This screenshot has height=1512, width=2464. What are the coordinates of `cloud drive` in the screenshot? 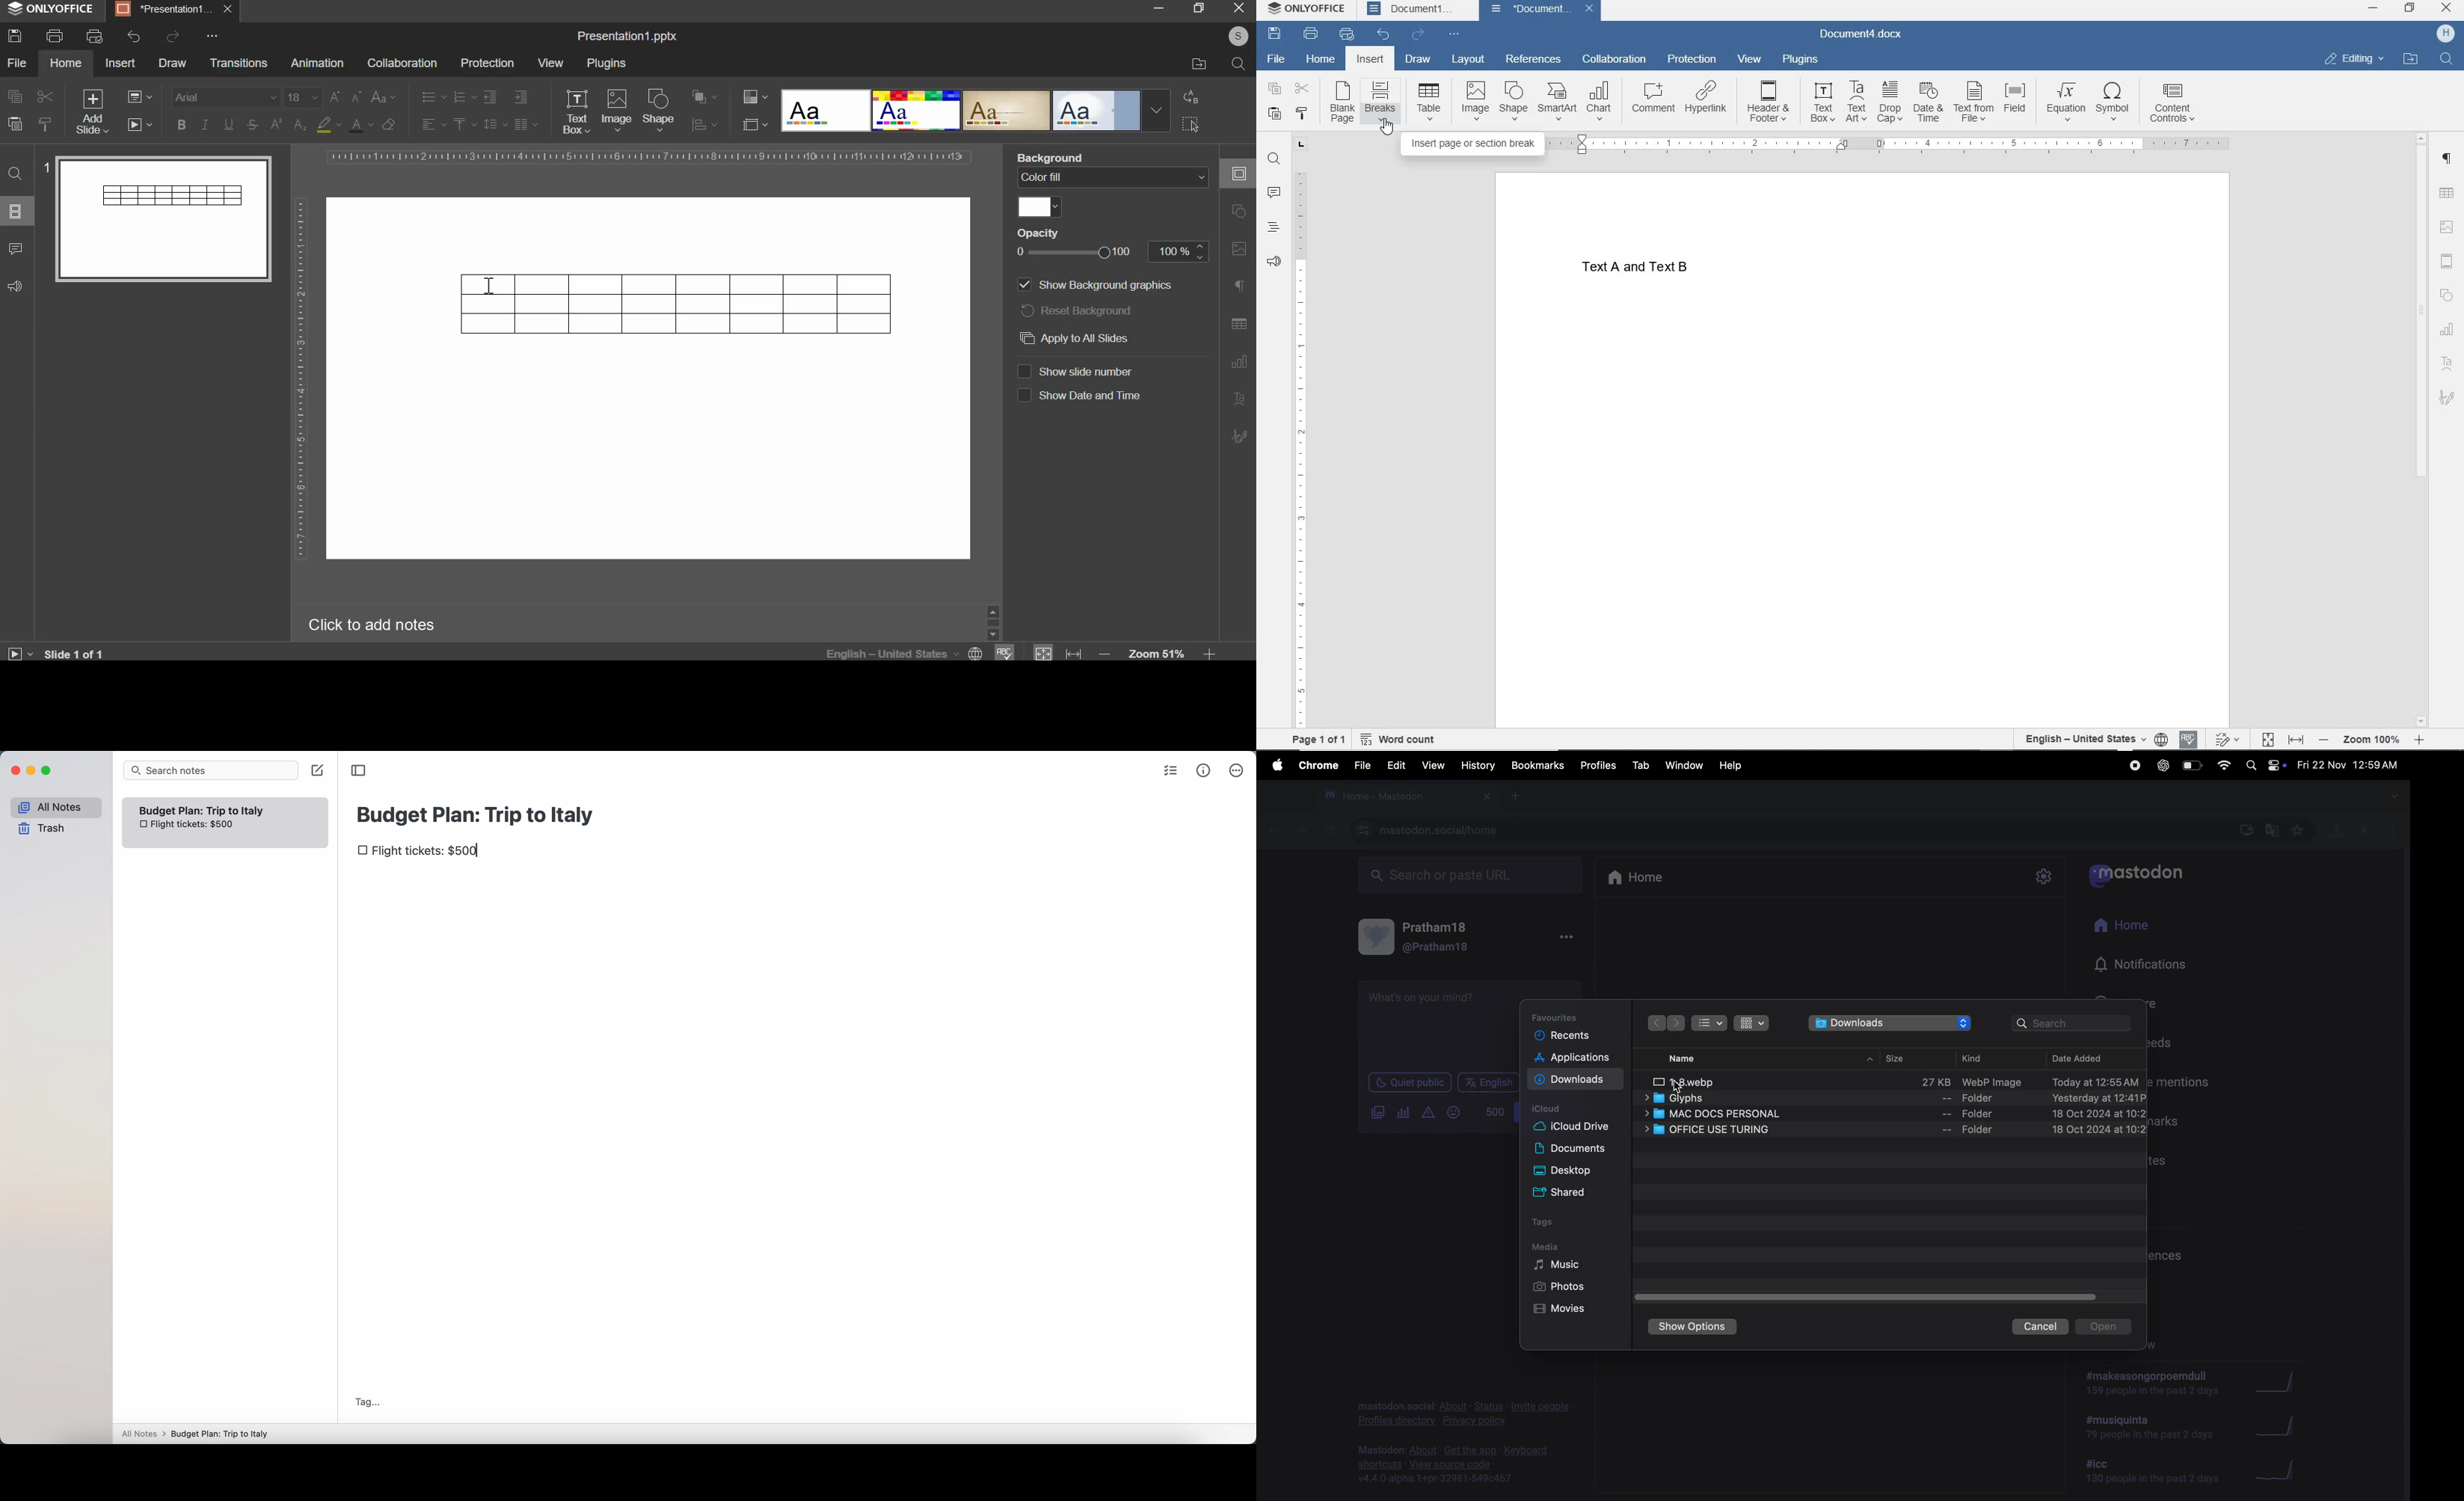 It's located at (1573, 1129).